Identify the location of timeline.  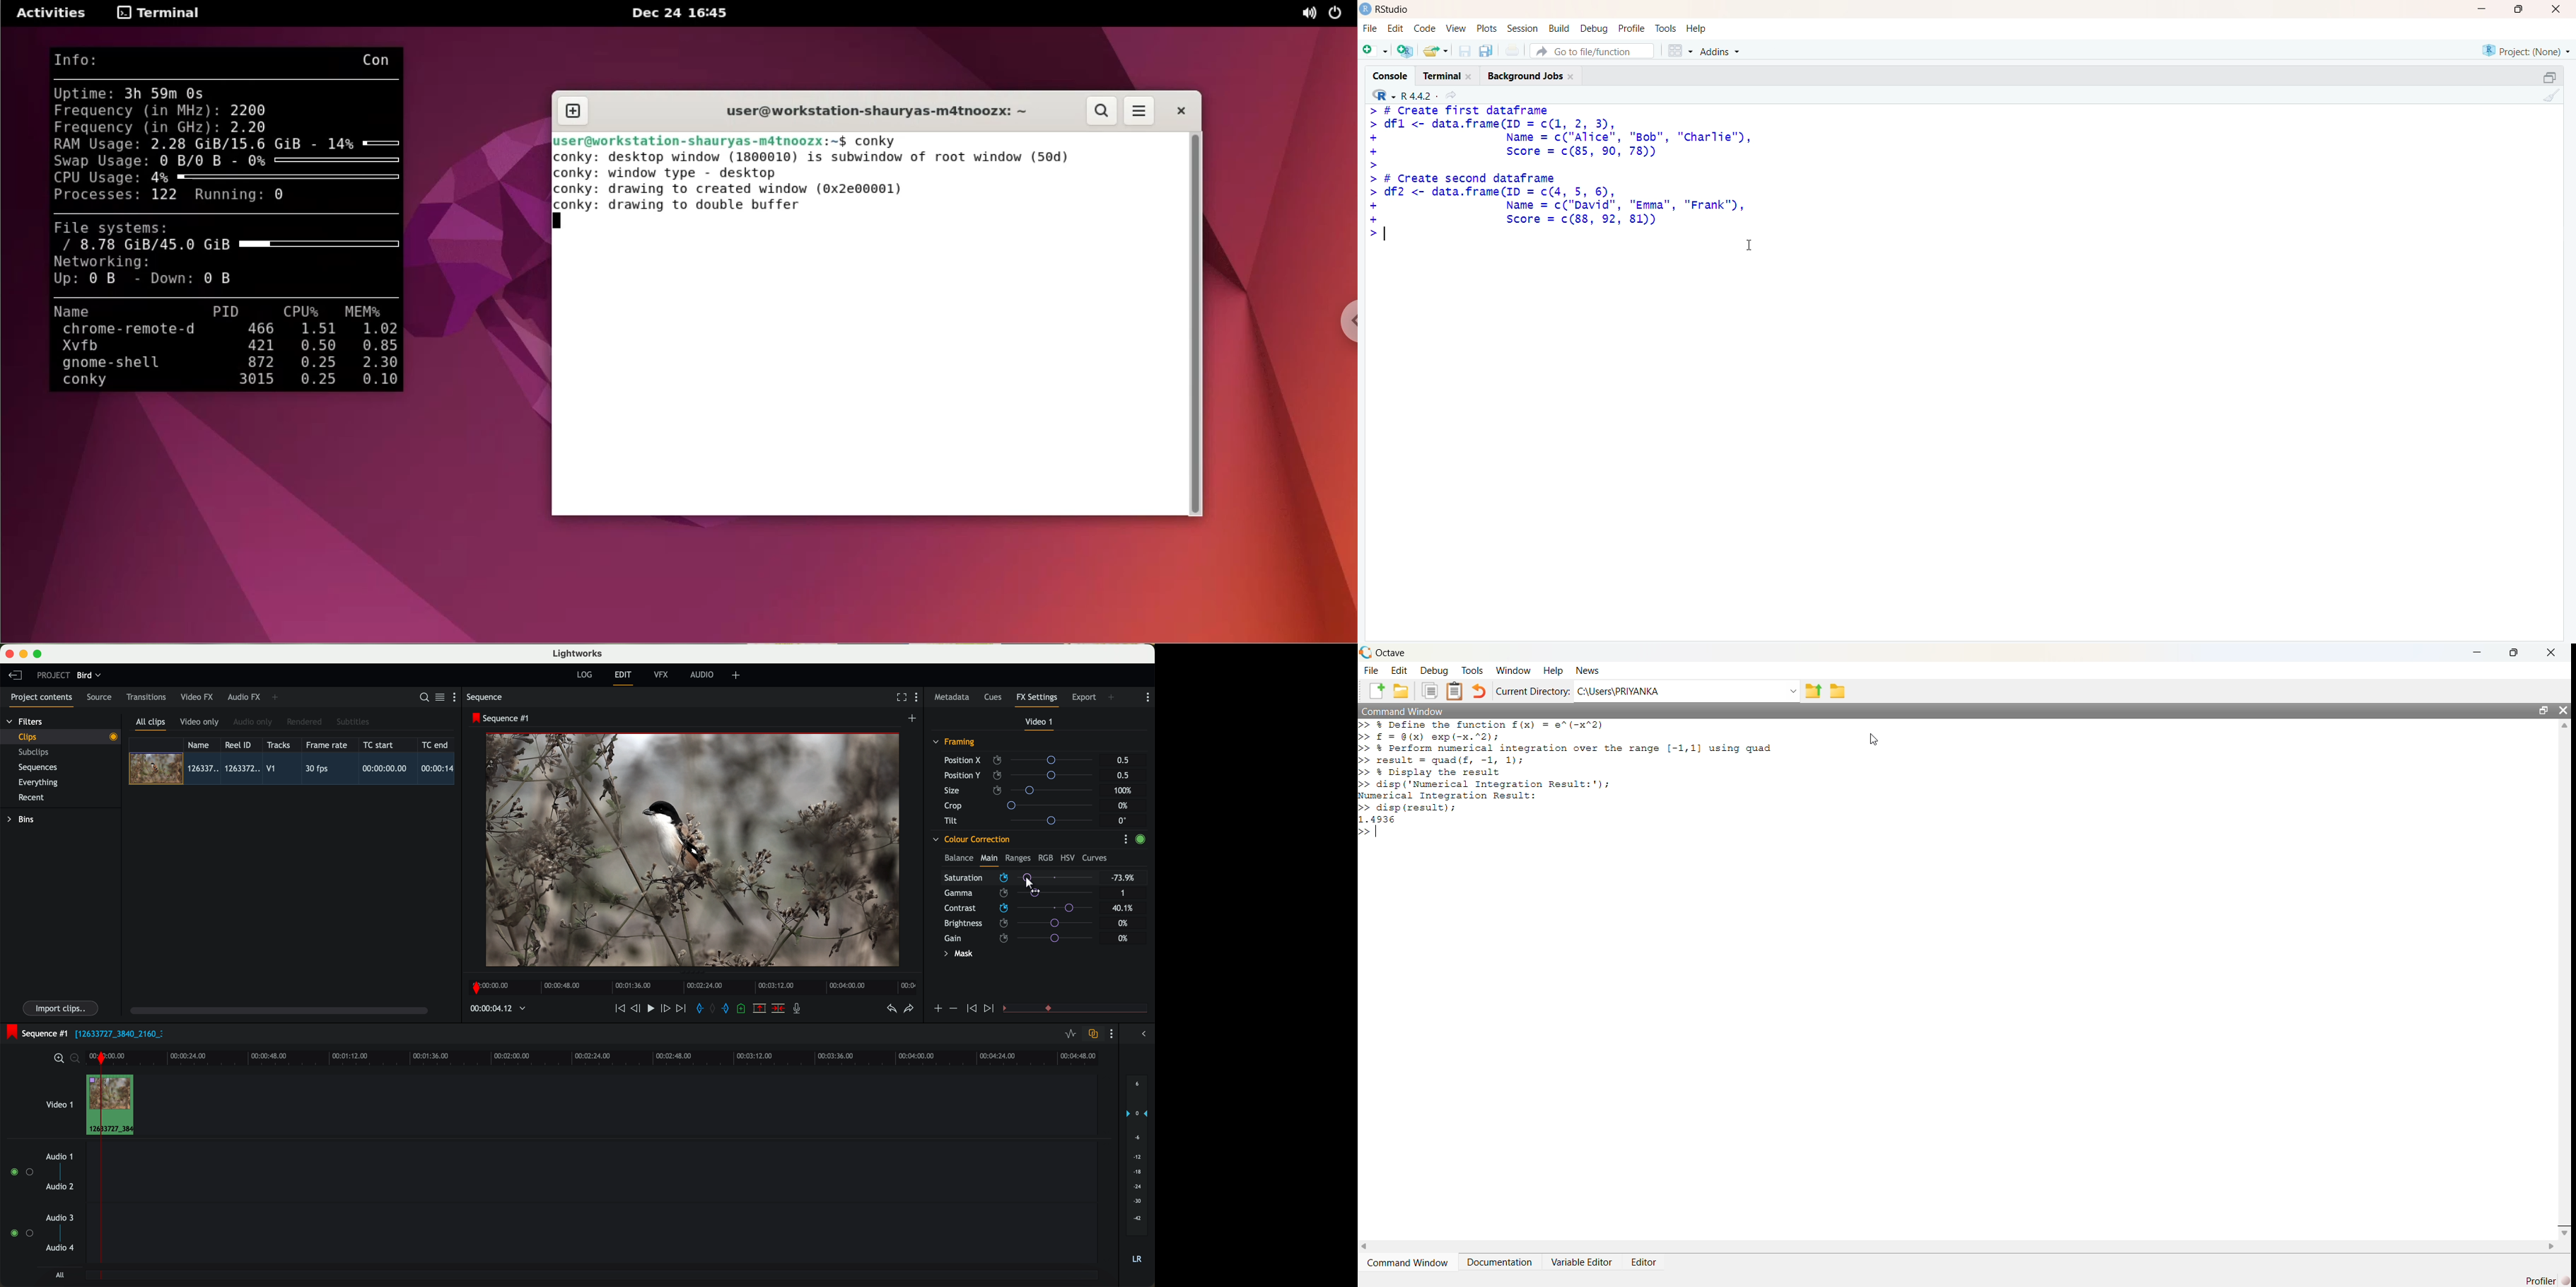
(690, 984).